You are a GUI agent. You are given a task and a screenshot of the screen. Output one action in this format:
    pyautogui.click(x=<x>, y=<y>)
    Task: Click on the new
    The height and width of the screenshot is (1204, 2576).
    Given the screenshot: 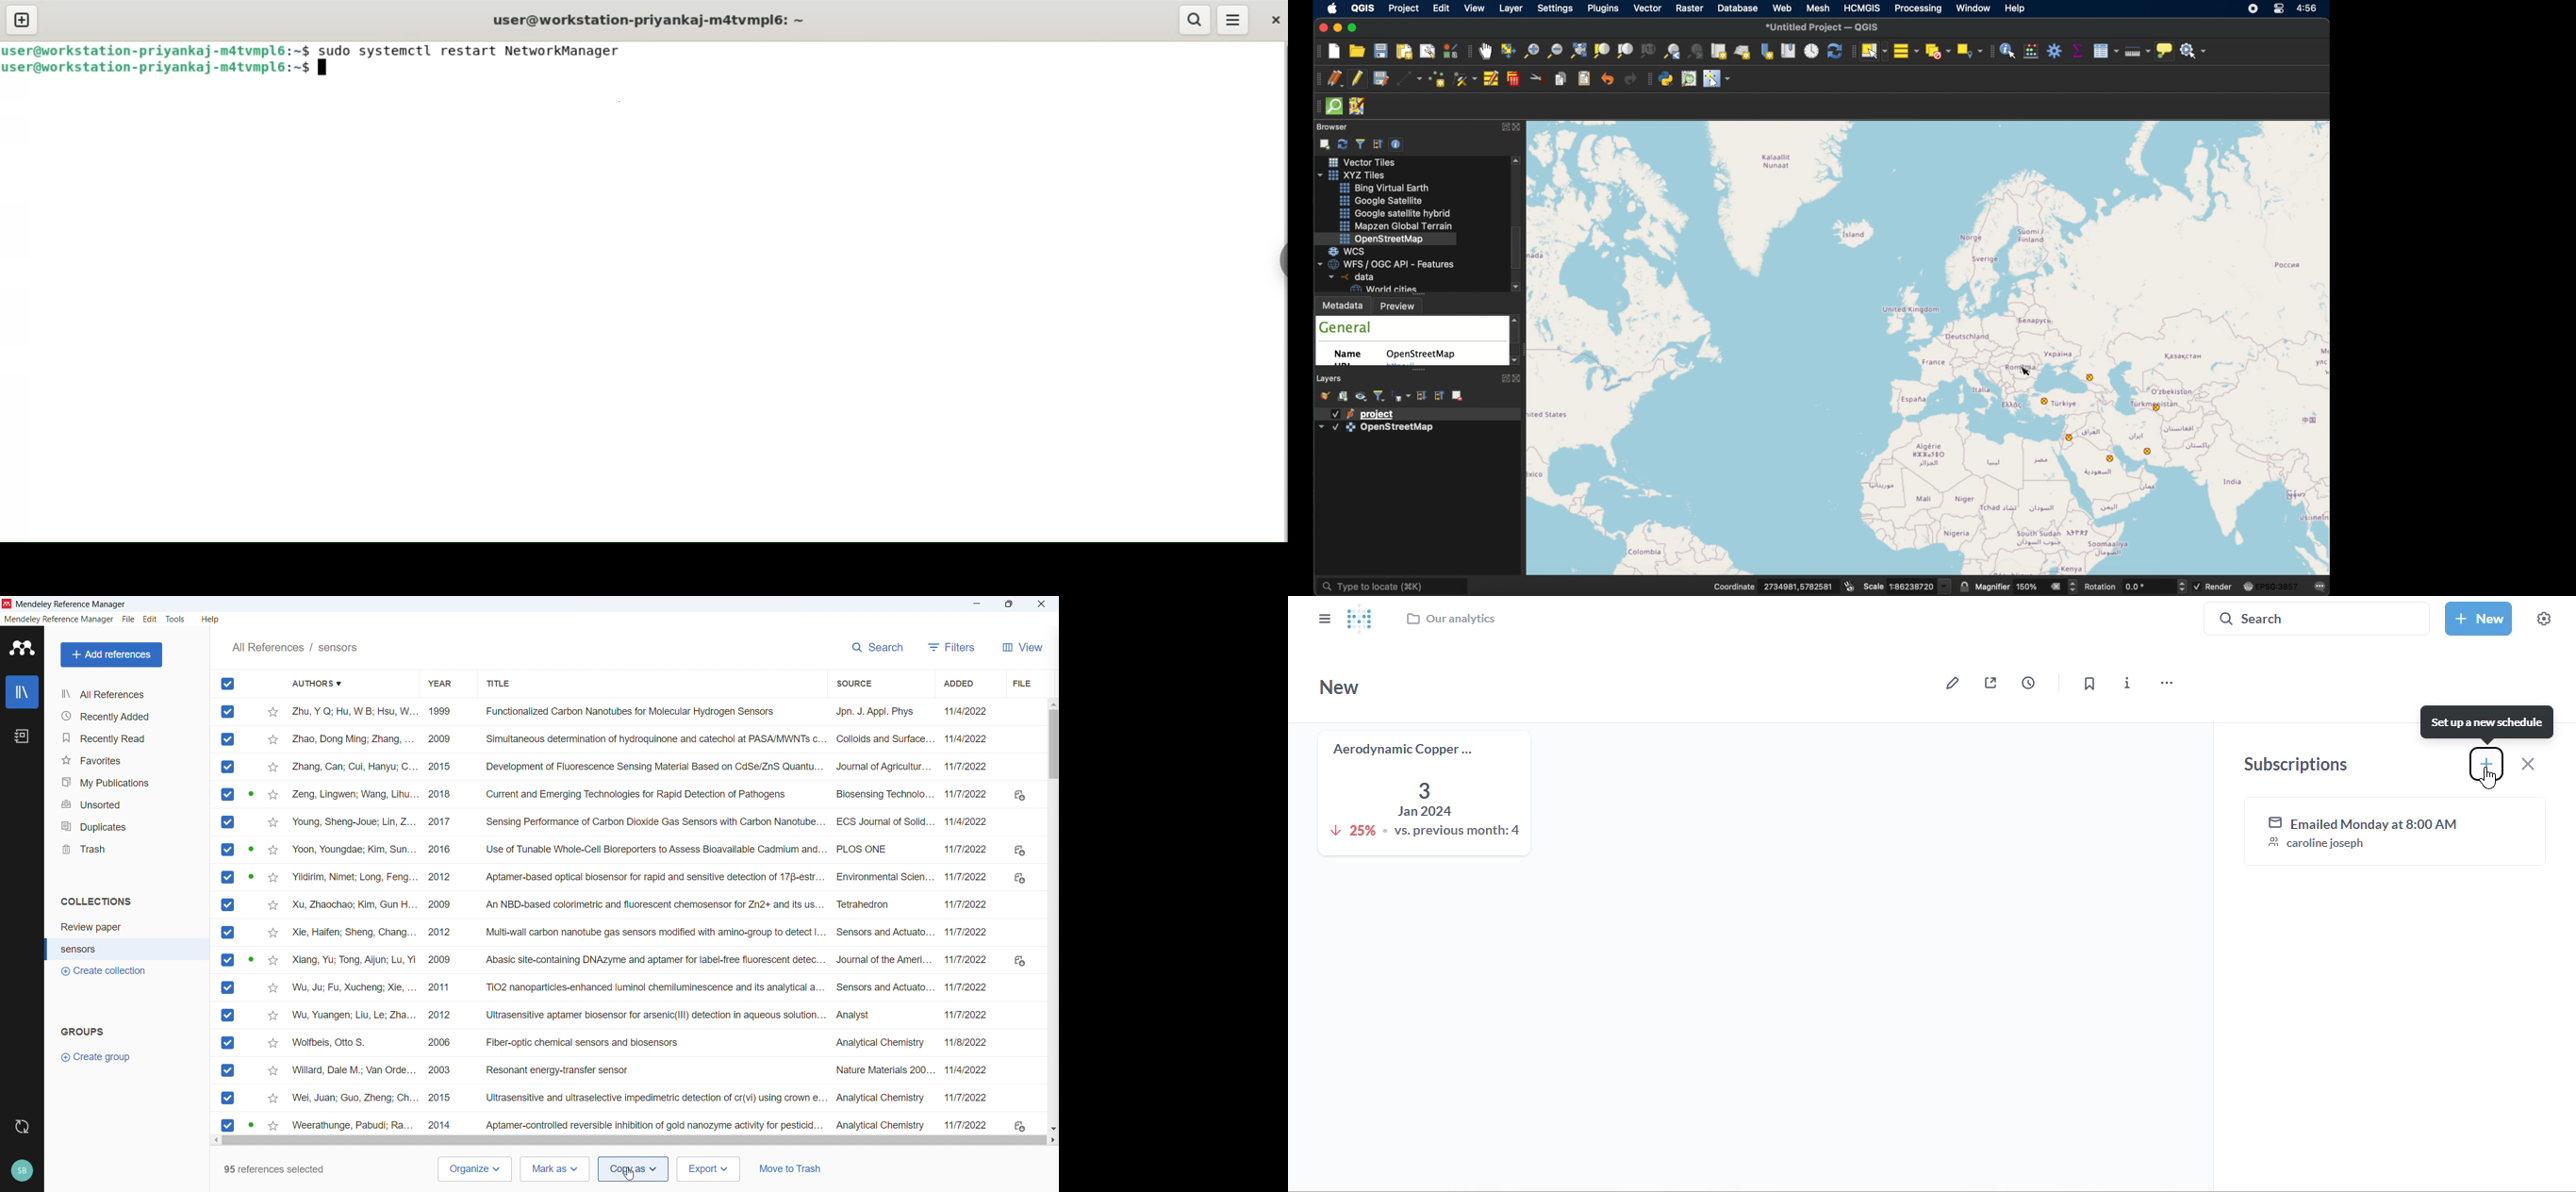 What is the action you would take?
    pyautogui.click(x=2479, y=618)
    